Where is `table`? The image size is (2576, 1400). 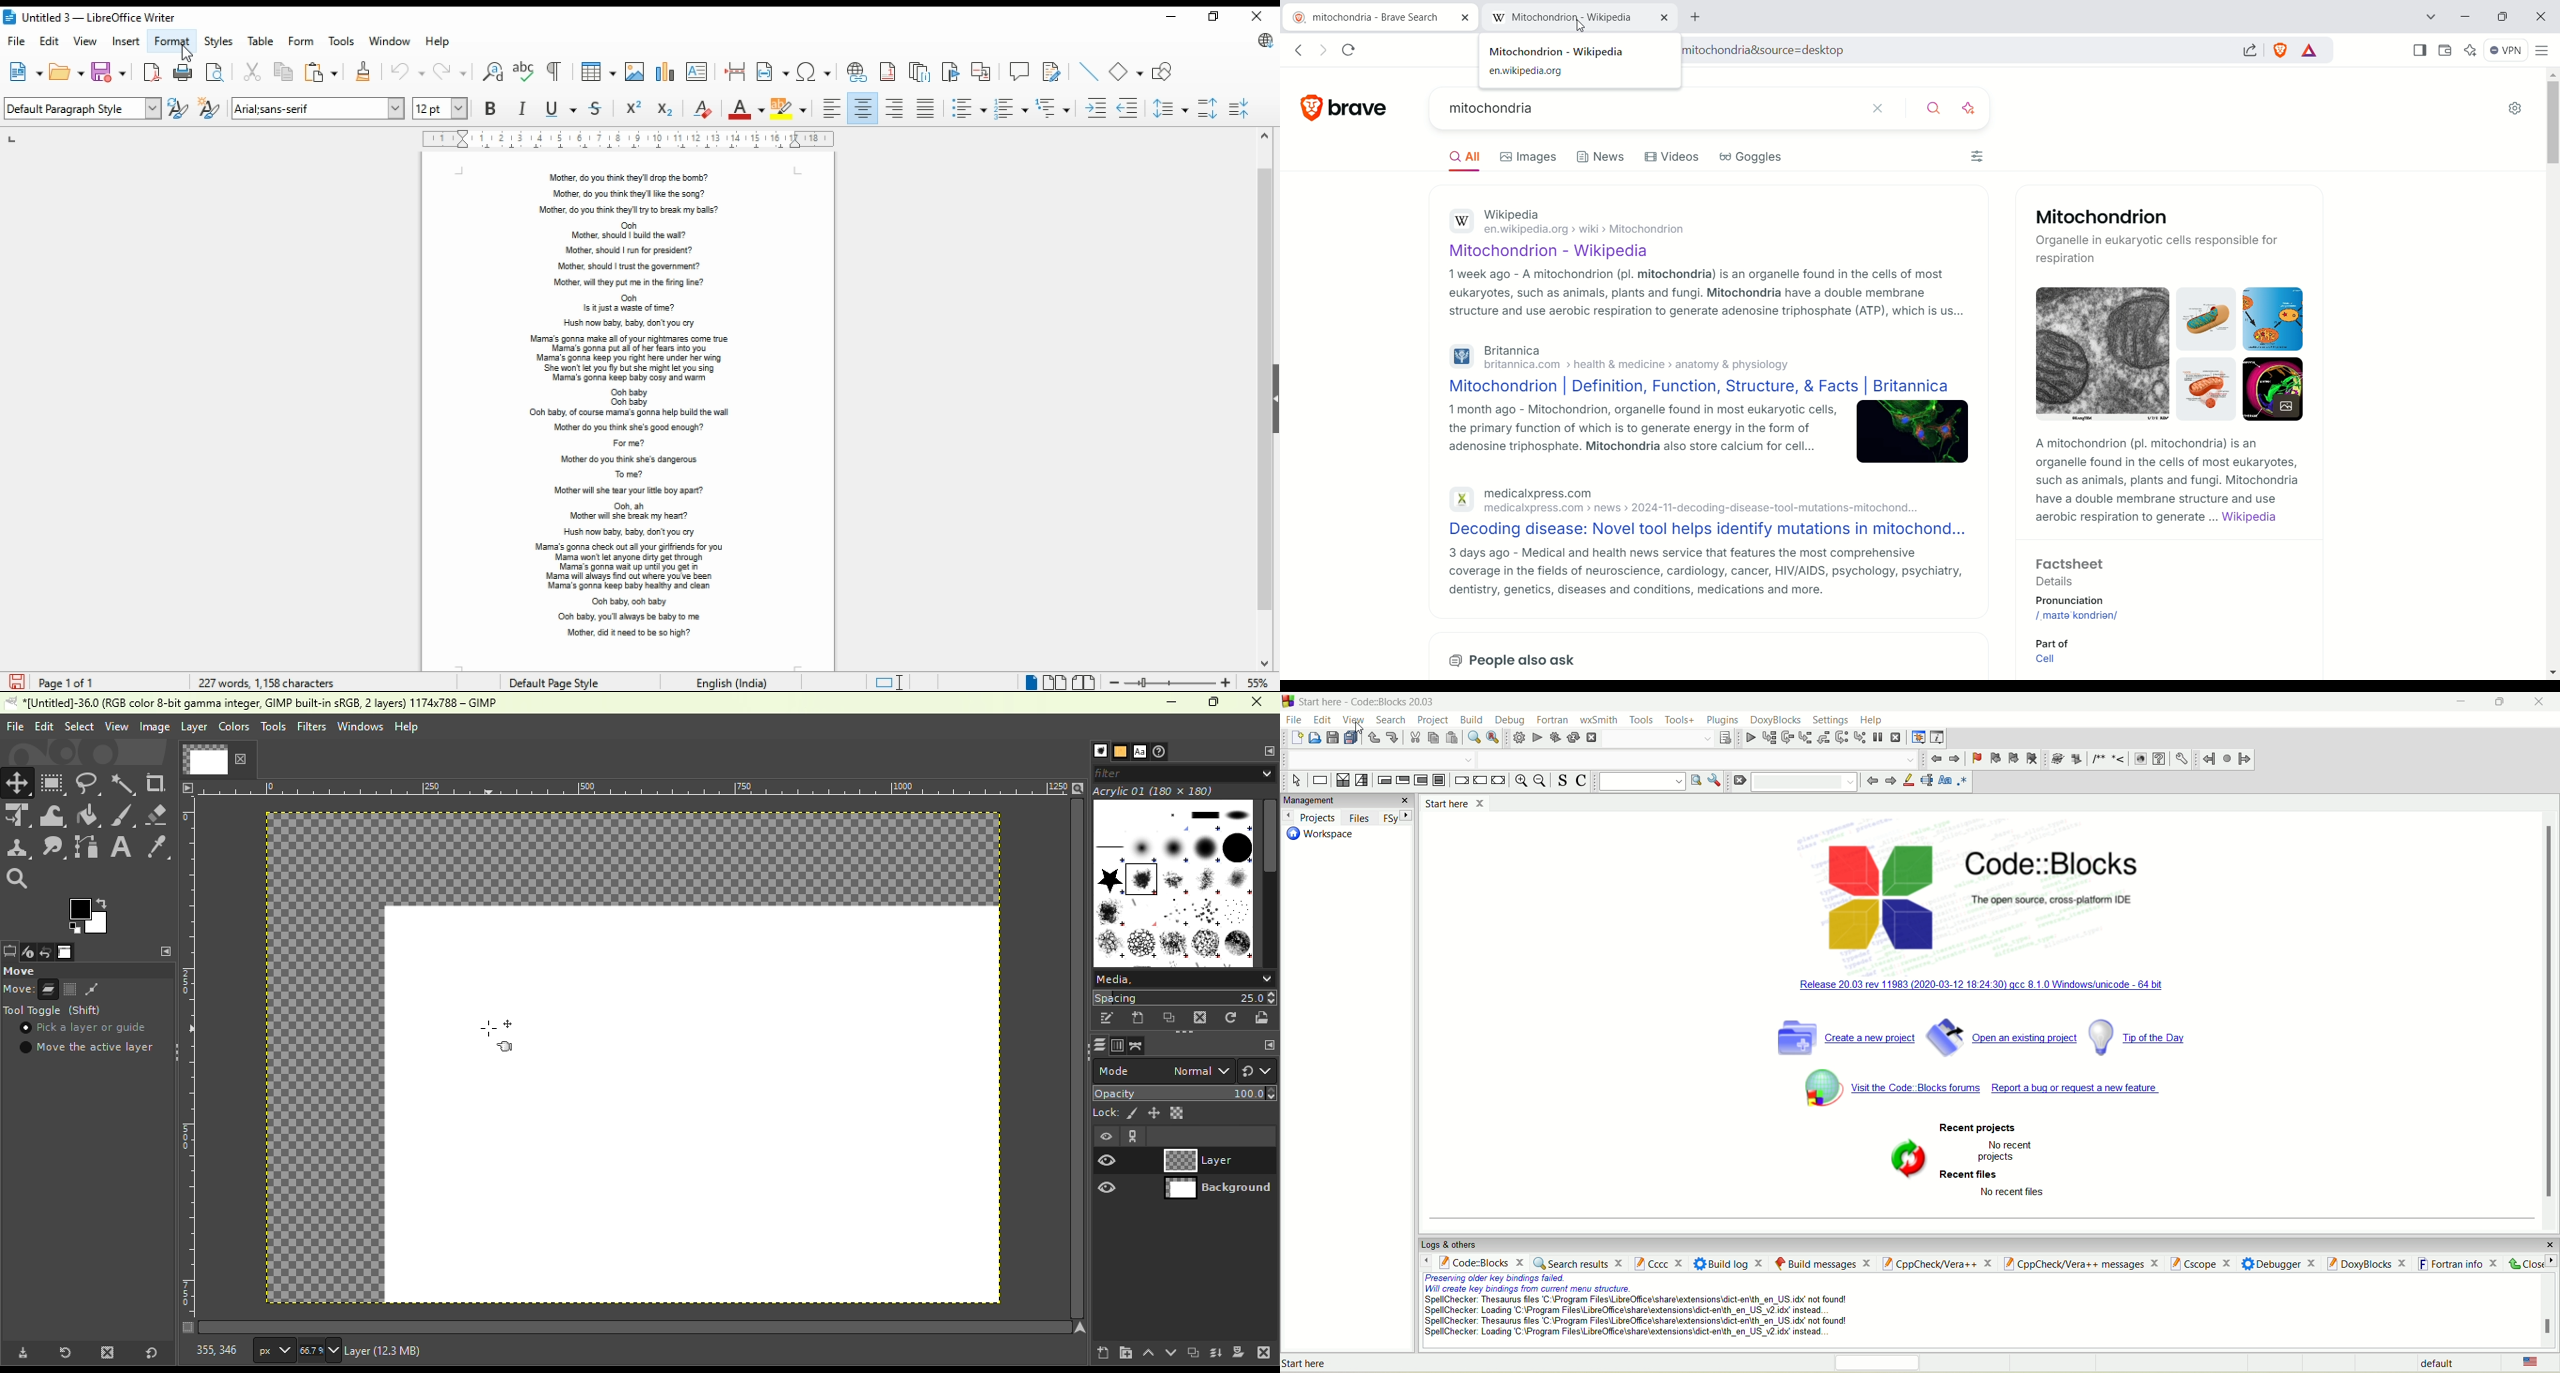 table is located at coordinates (263, 41).